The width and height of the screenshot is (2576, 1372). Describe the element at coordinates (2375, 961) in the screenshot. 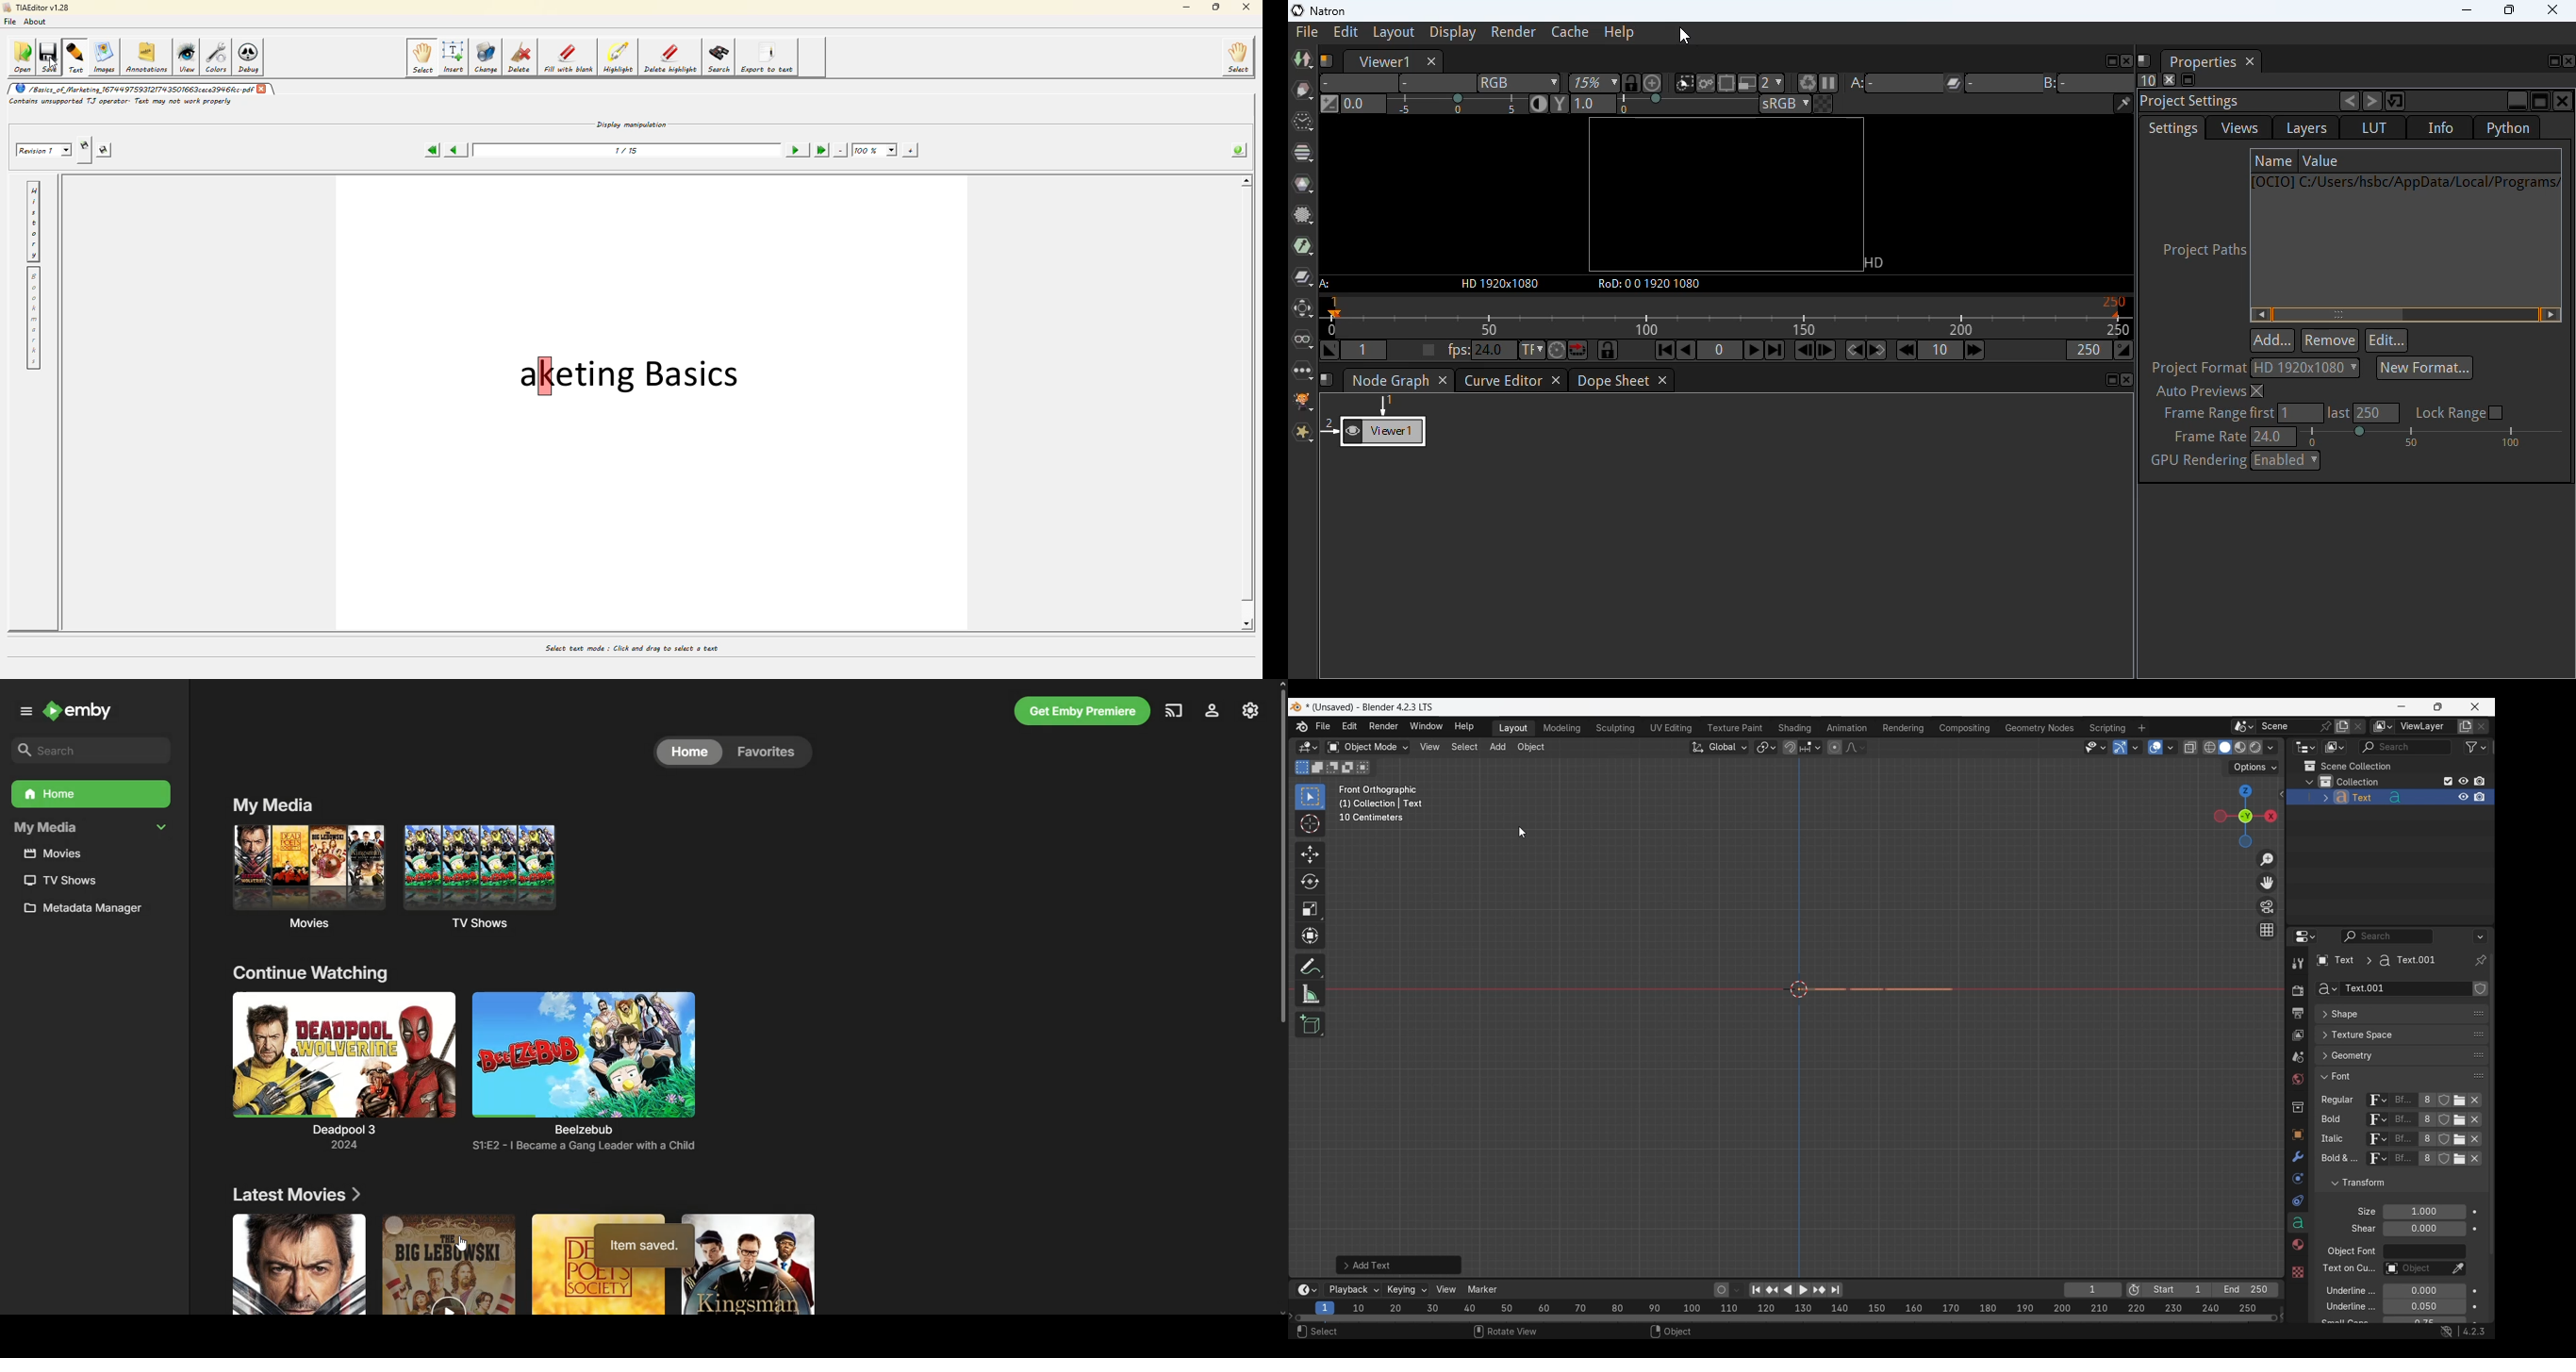

I see `Pathway of current panel changed` at that location.